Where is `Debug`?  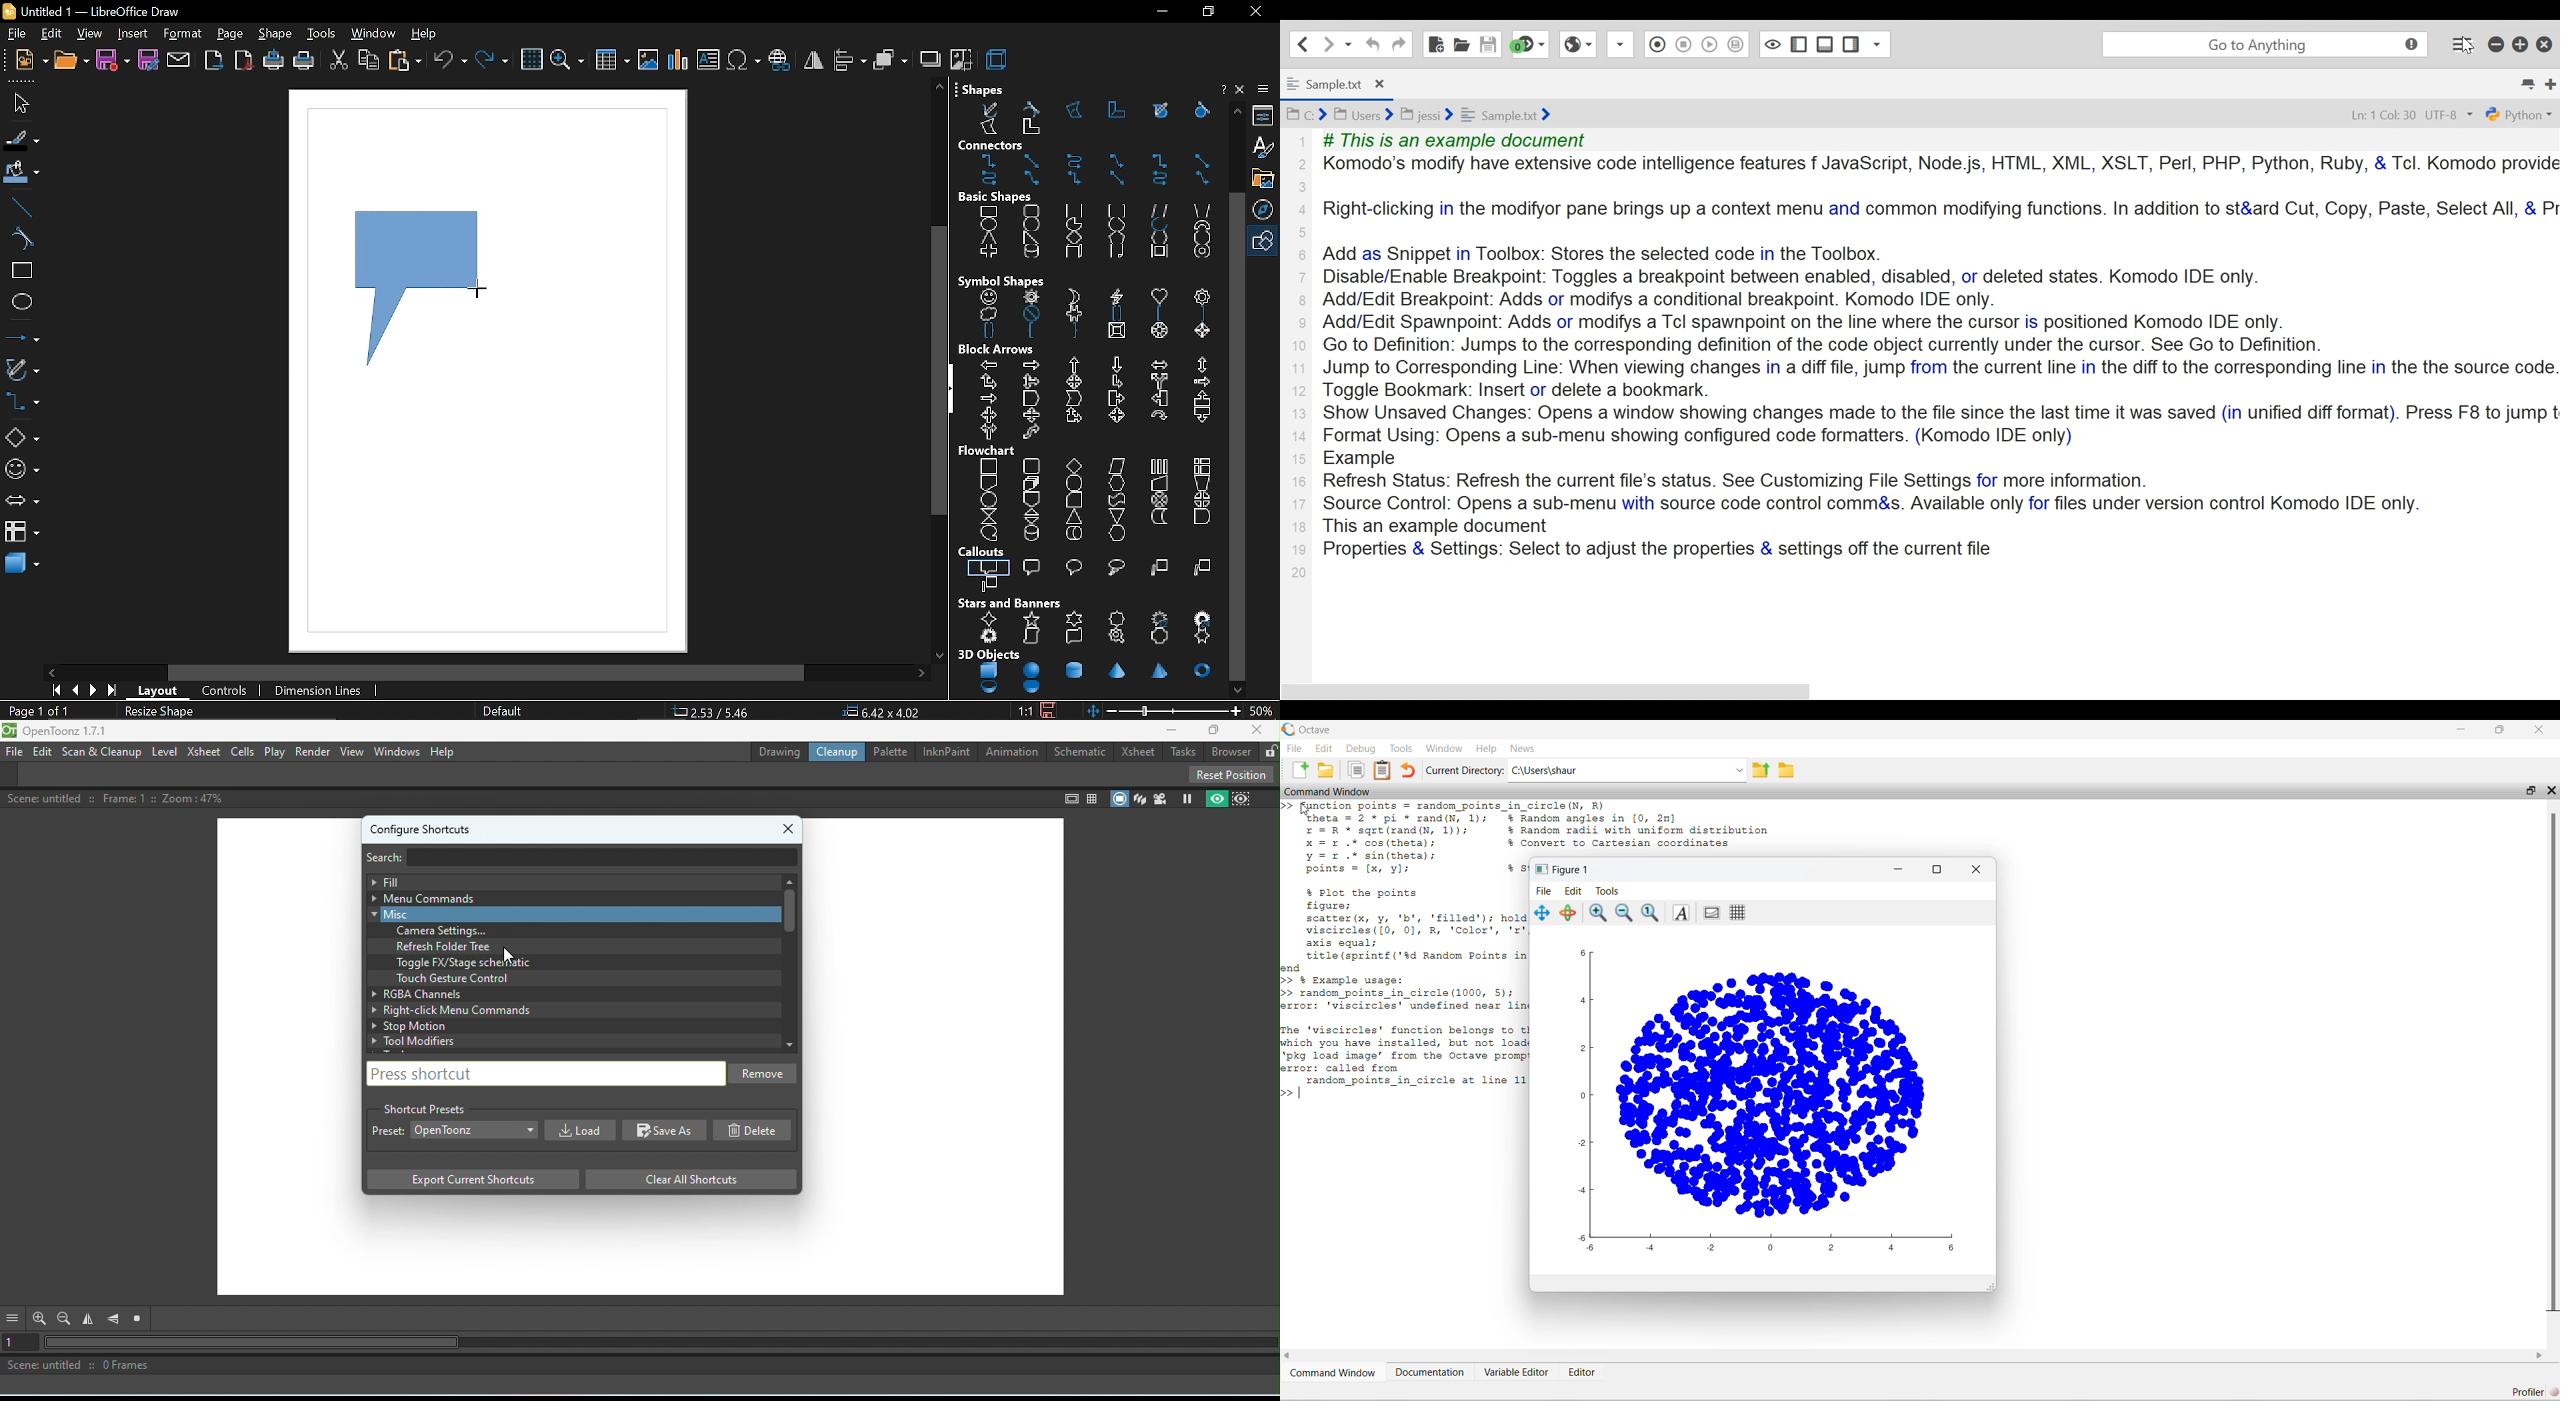 Debug is located at coordinates (1361, 749).